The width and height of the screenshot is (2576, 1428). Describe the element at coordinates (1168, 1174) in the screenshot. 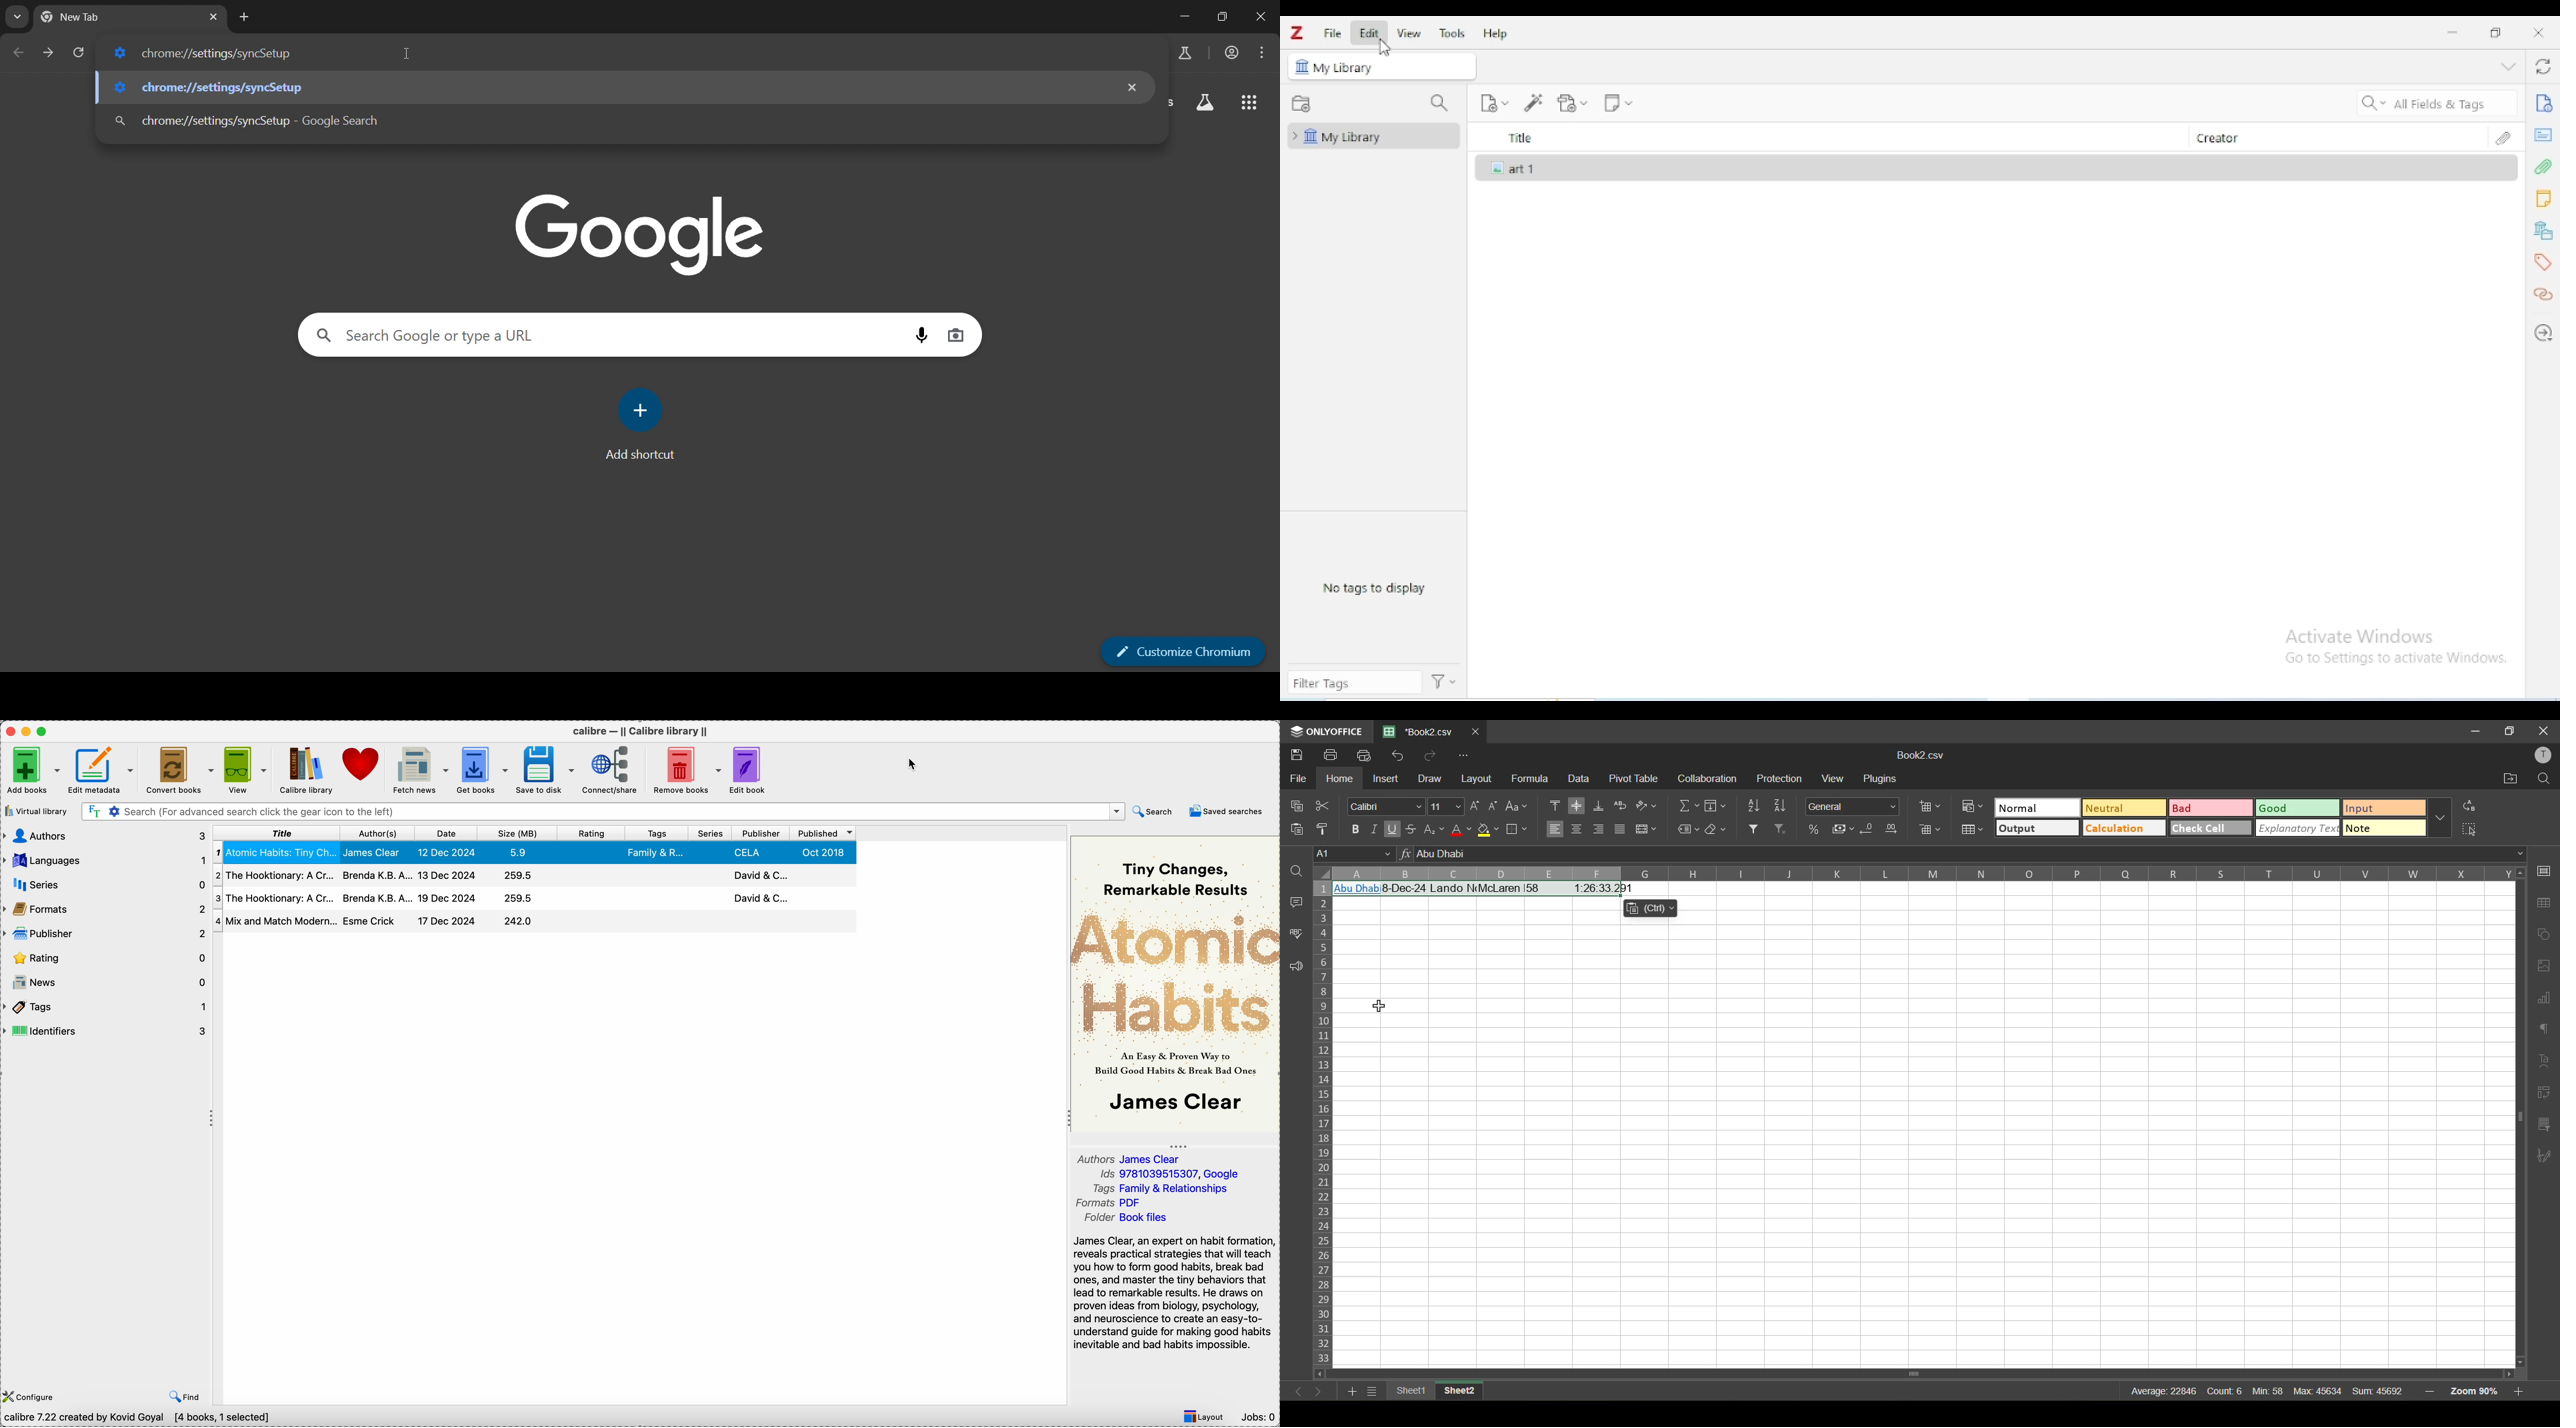

I see `ads` at that location.